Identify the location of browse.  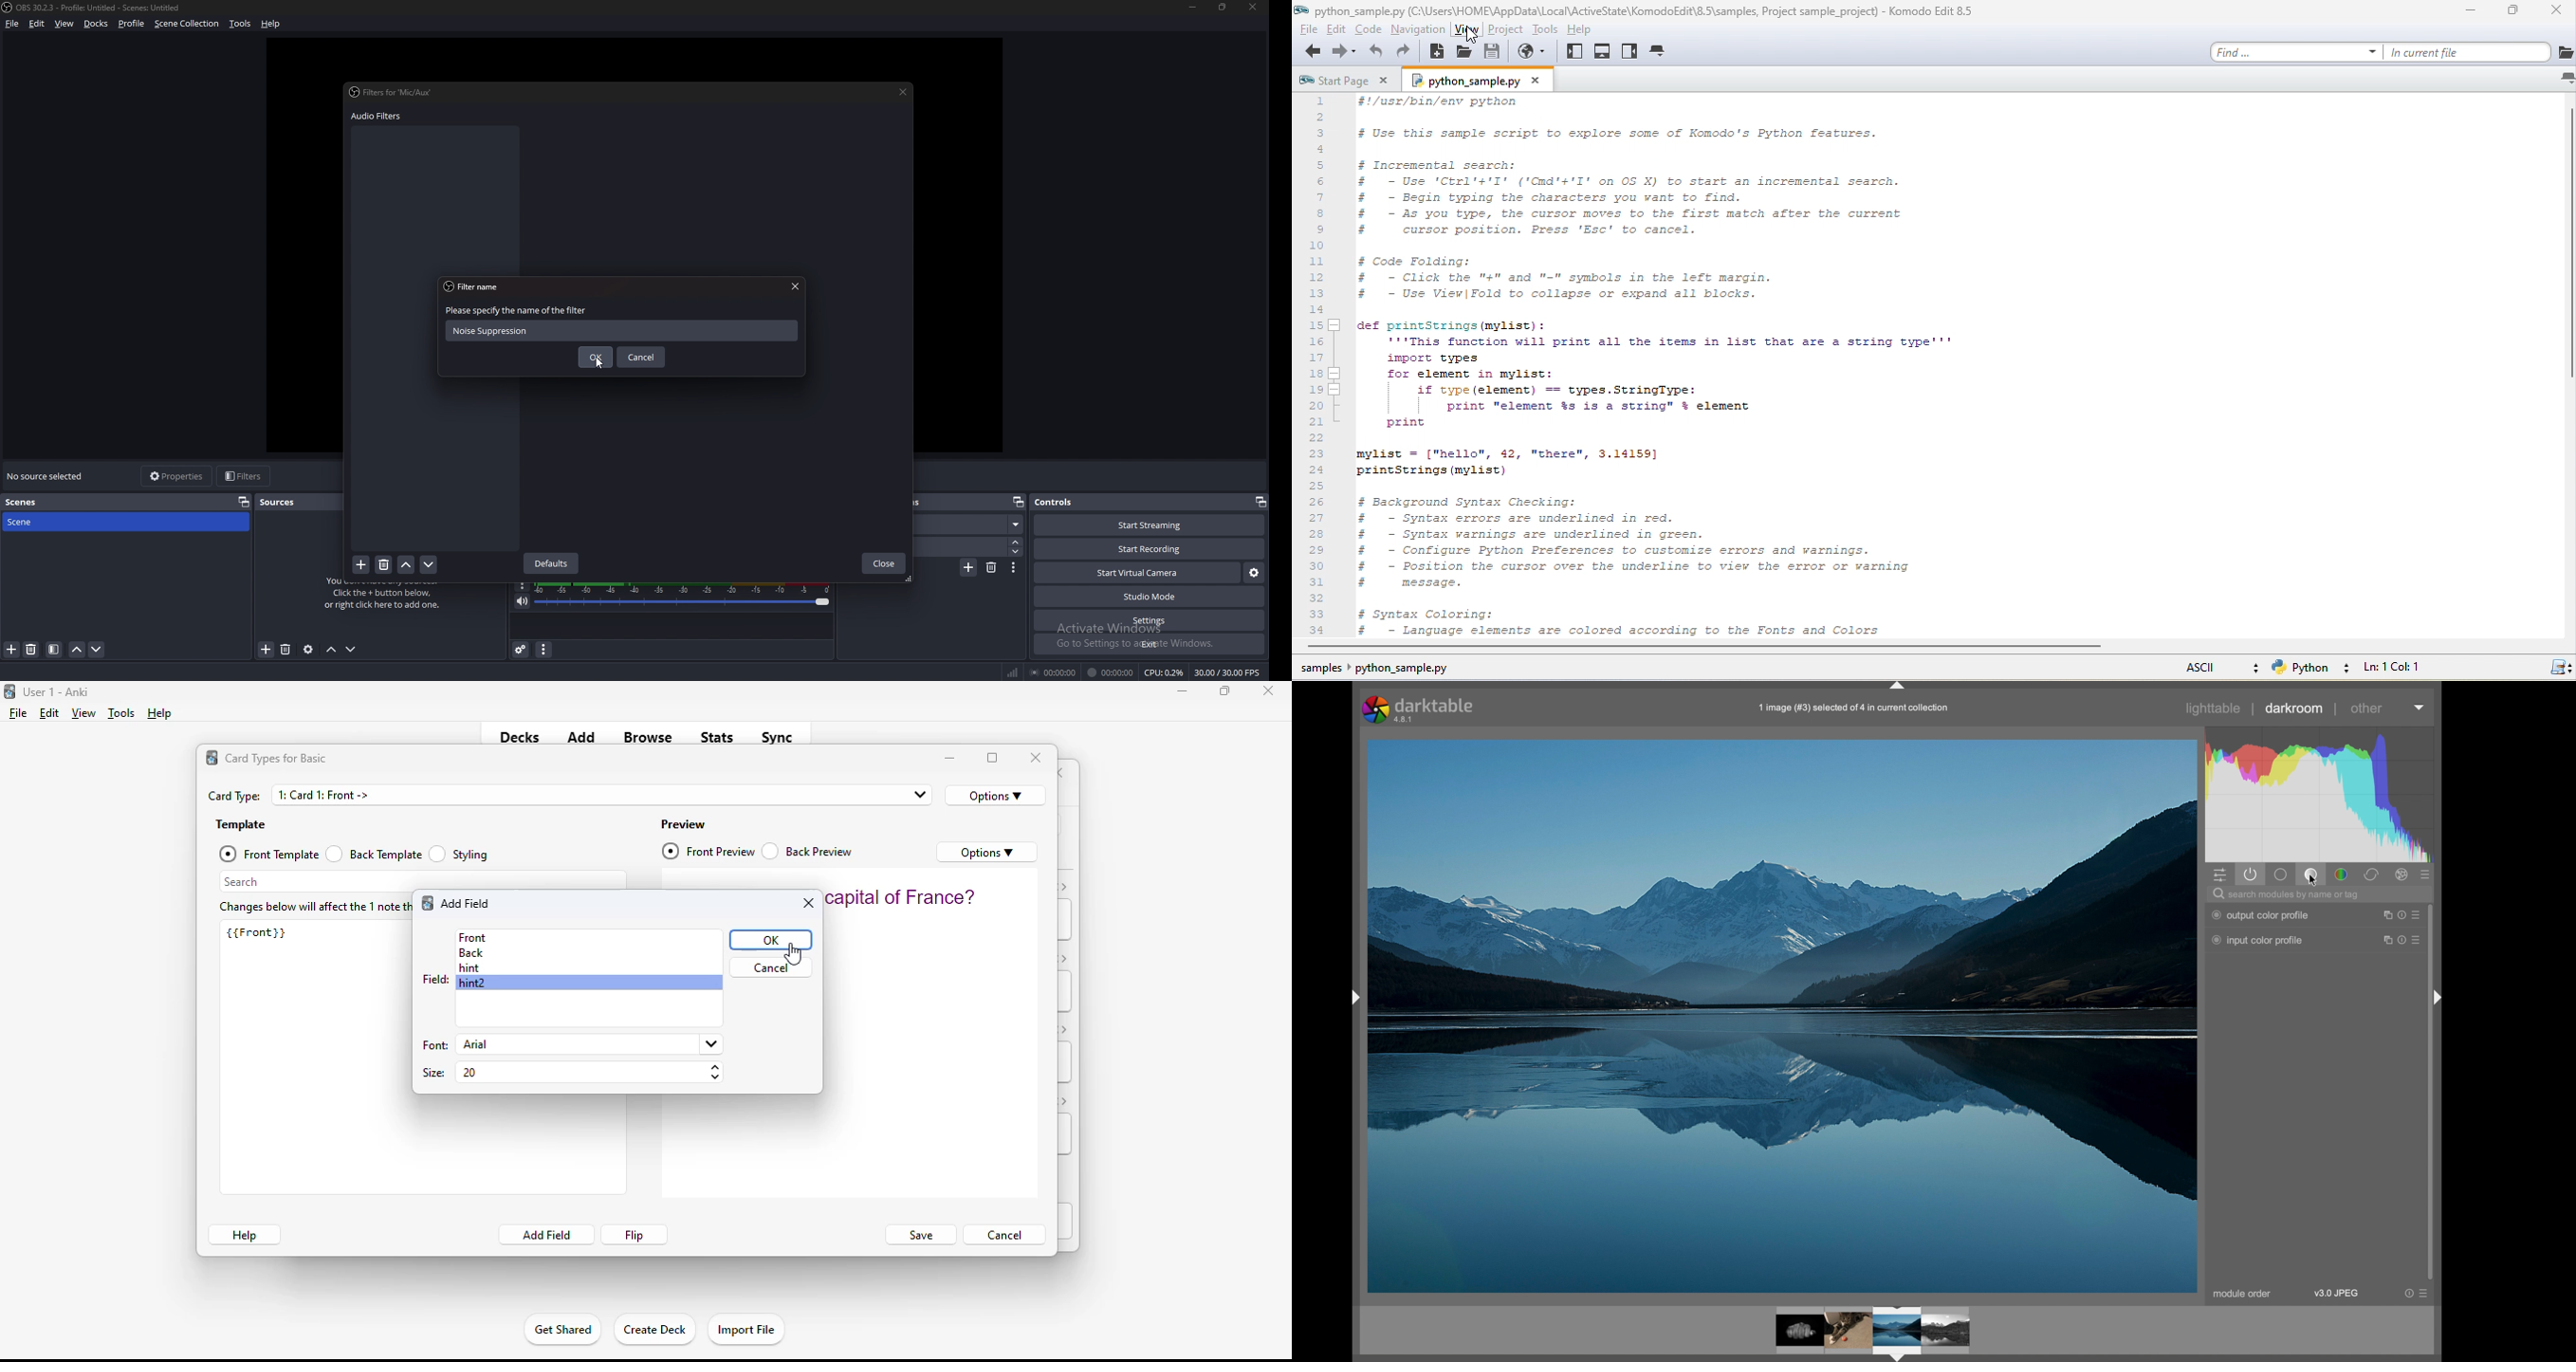
(648, 737).